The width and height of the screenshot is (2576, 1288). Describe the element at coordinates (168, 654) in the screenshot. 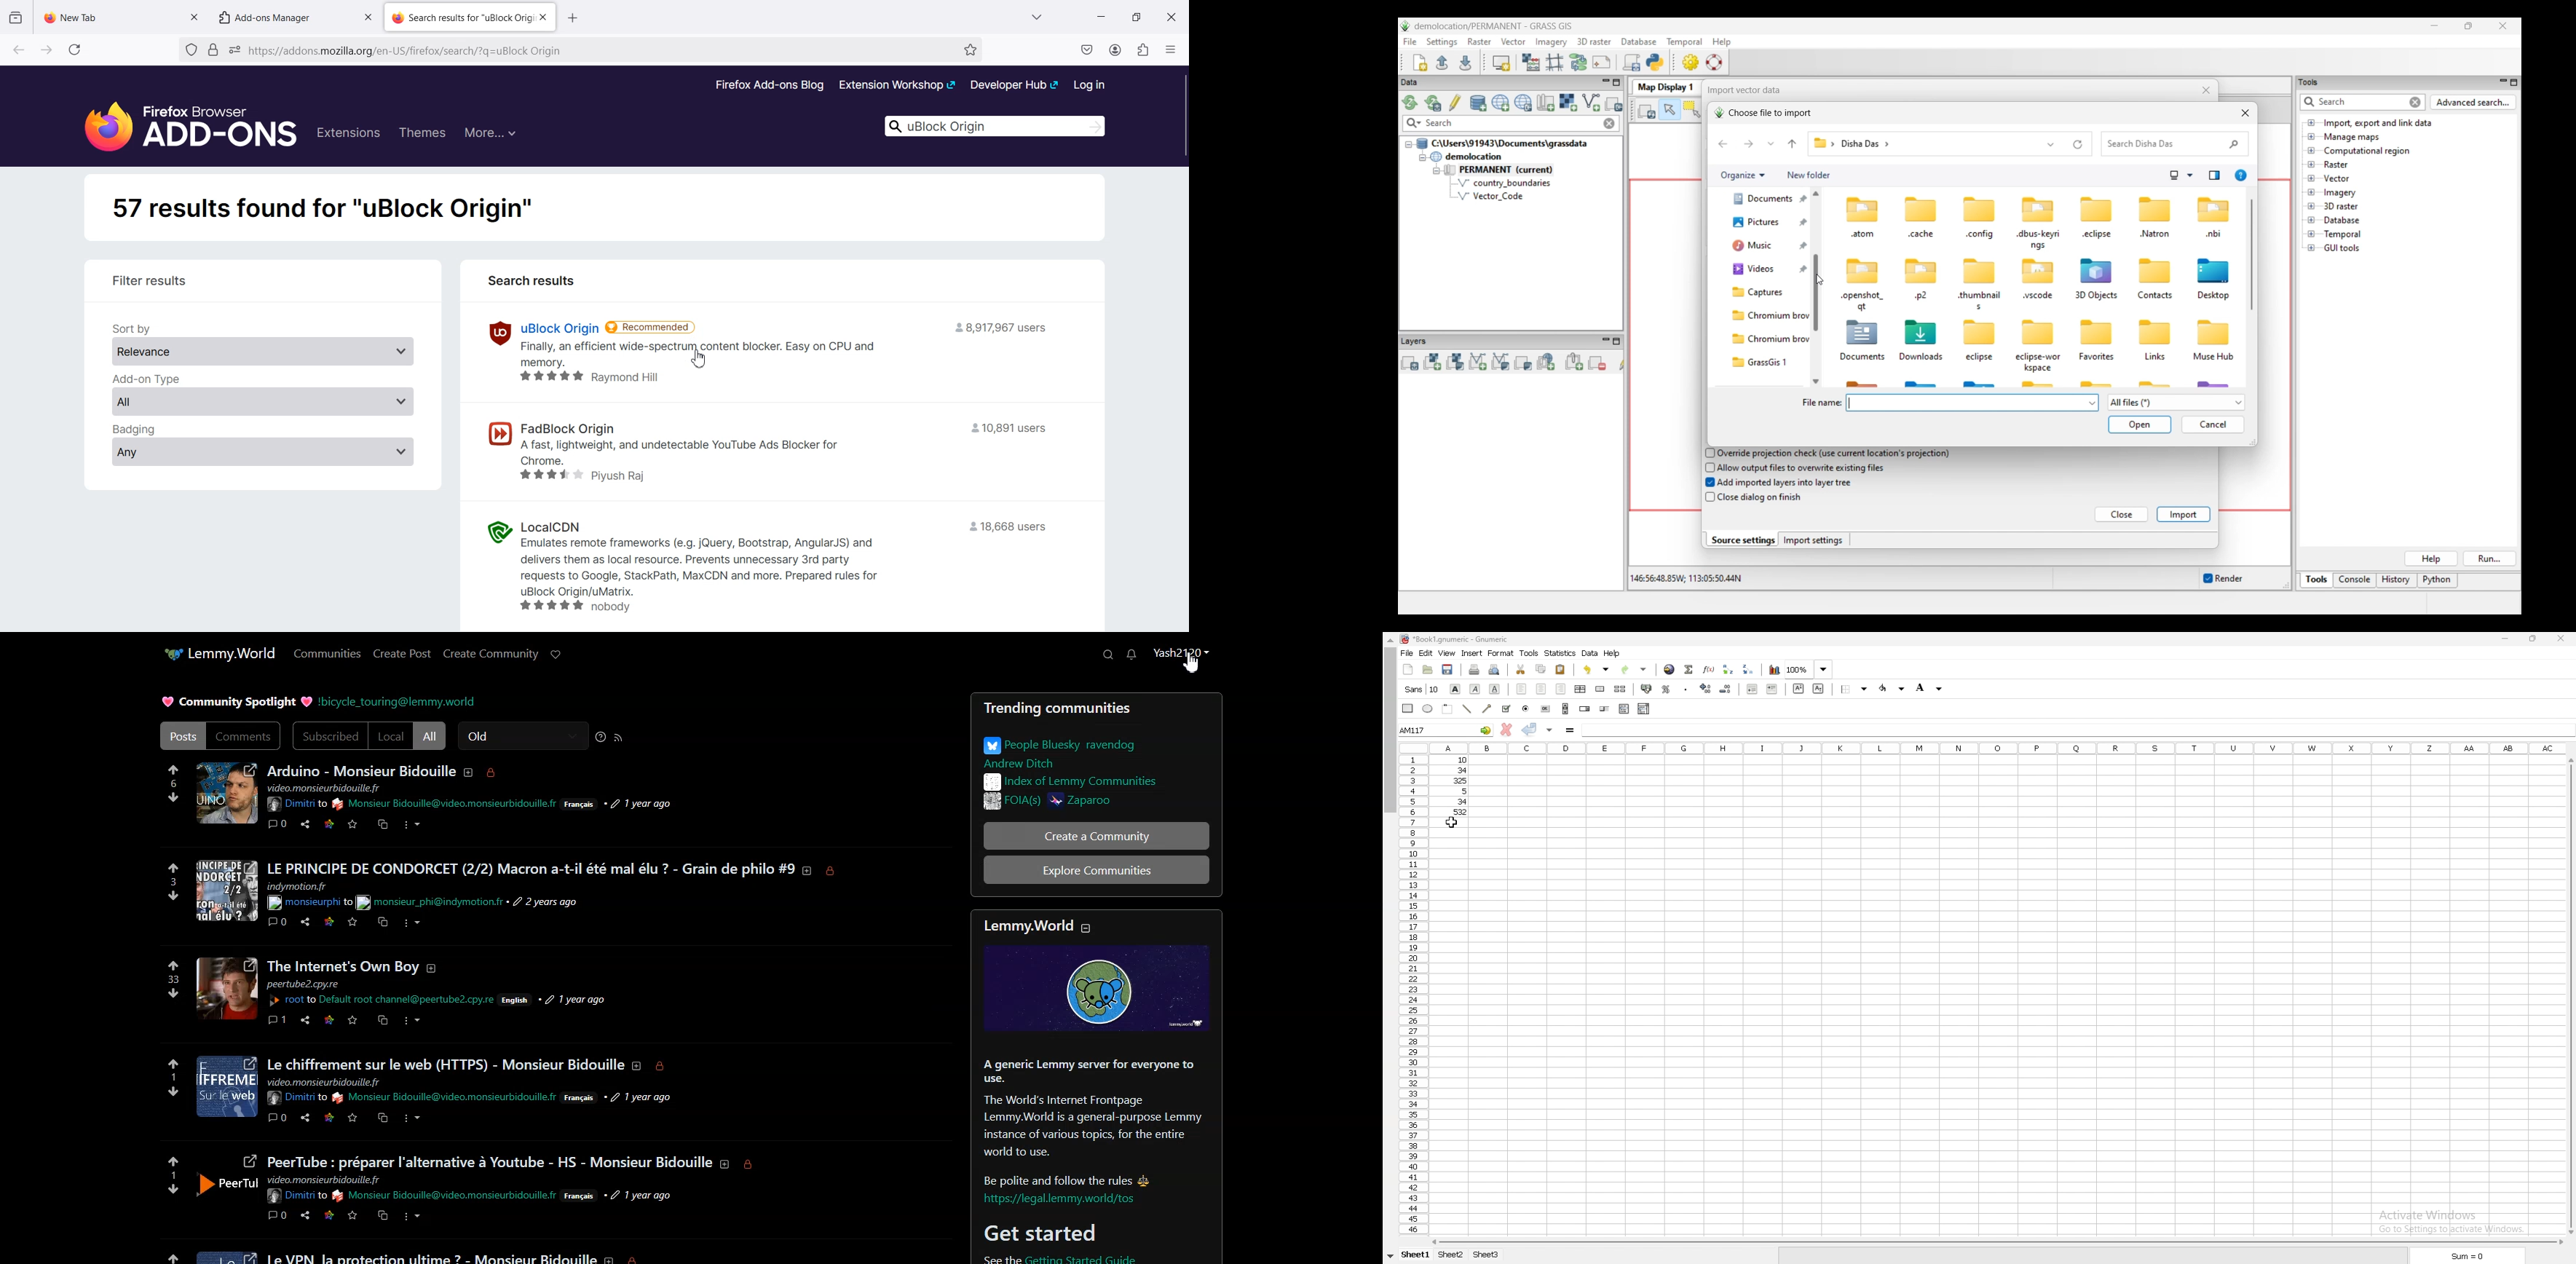

I see `Application icon` at that location.